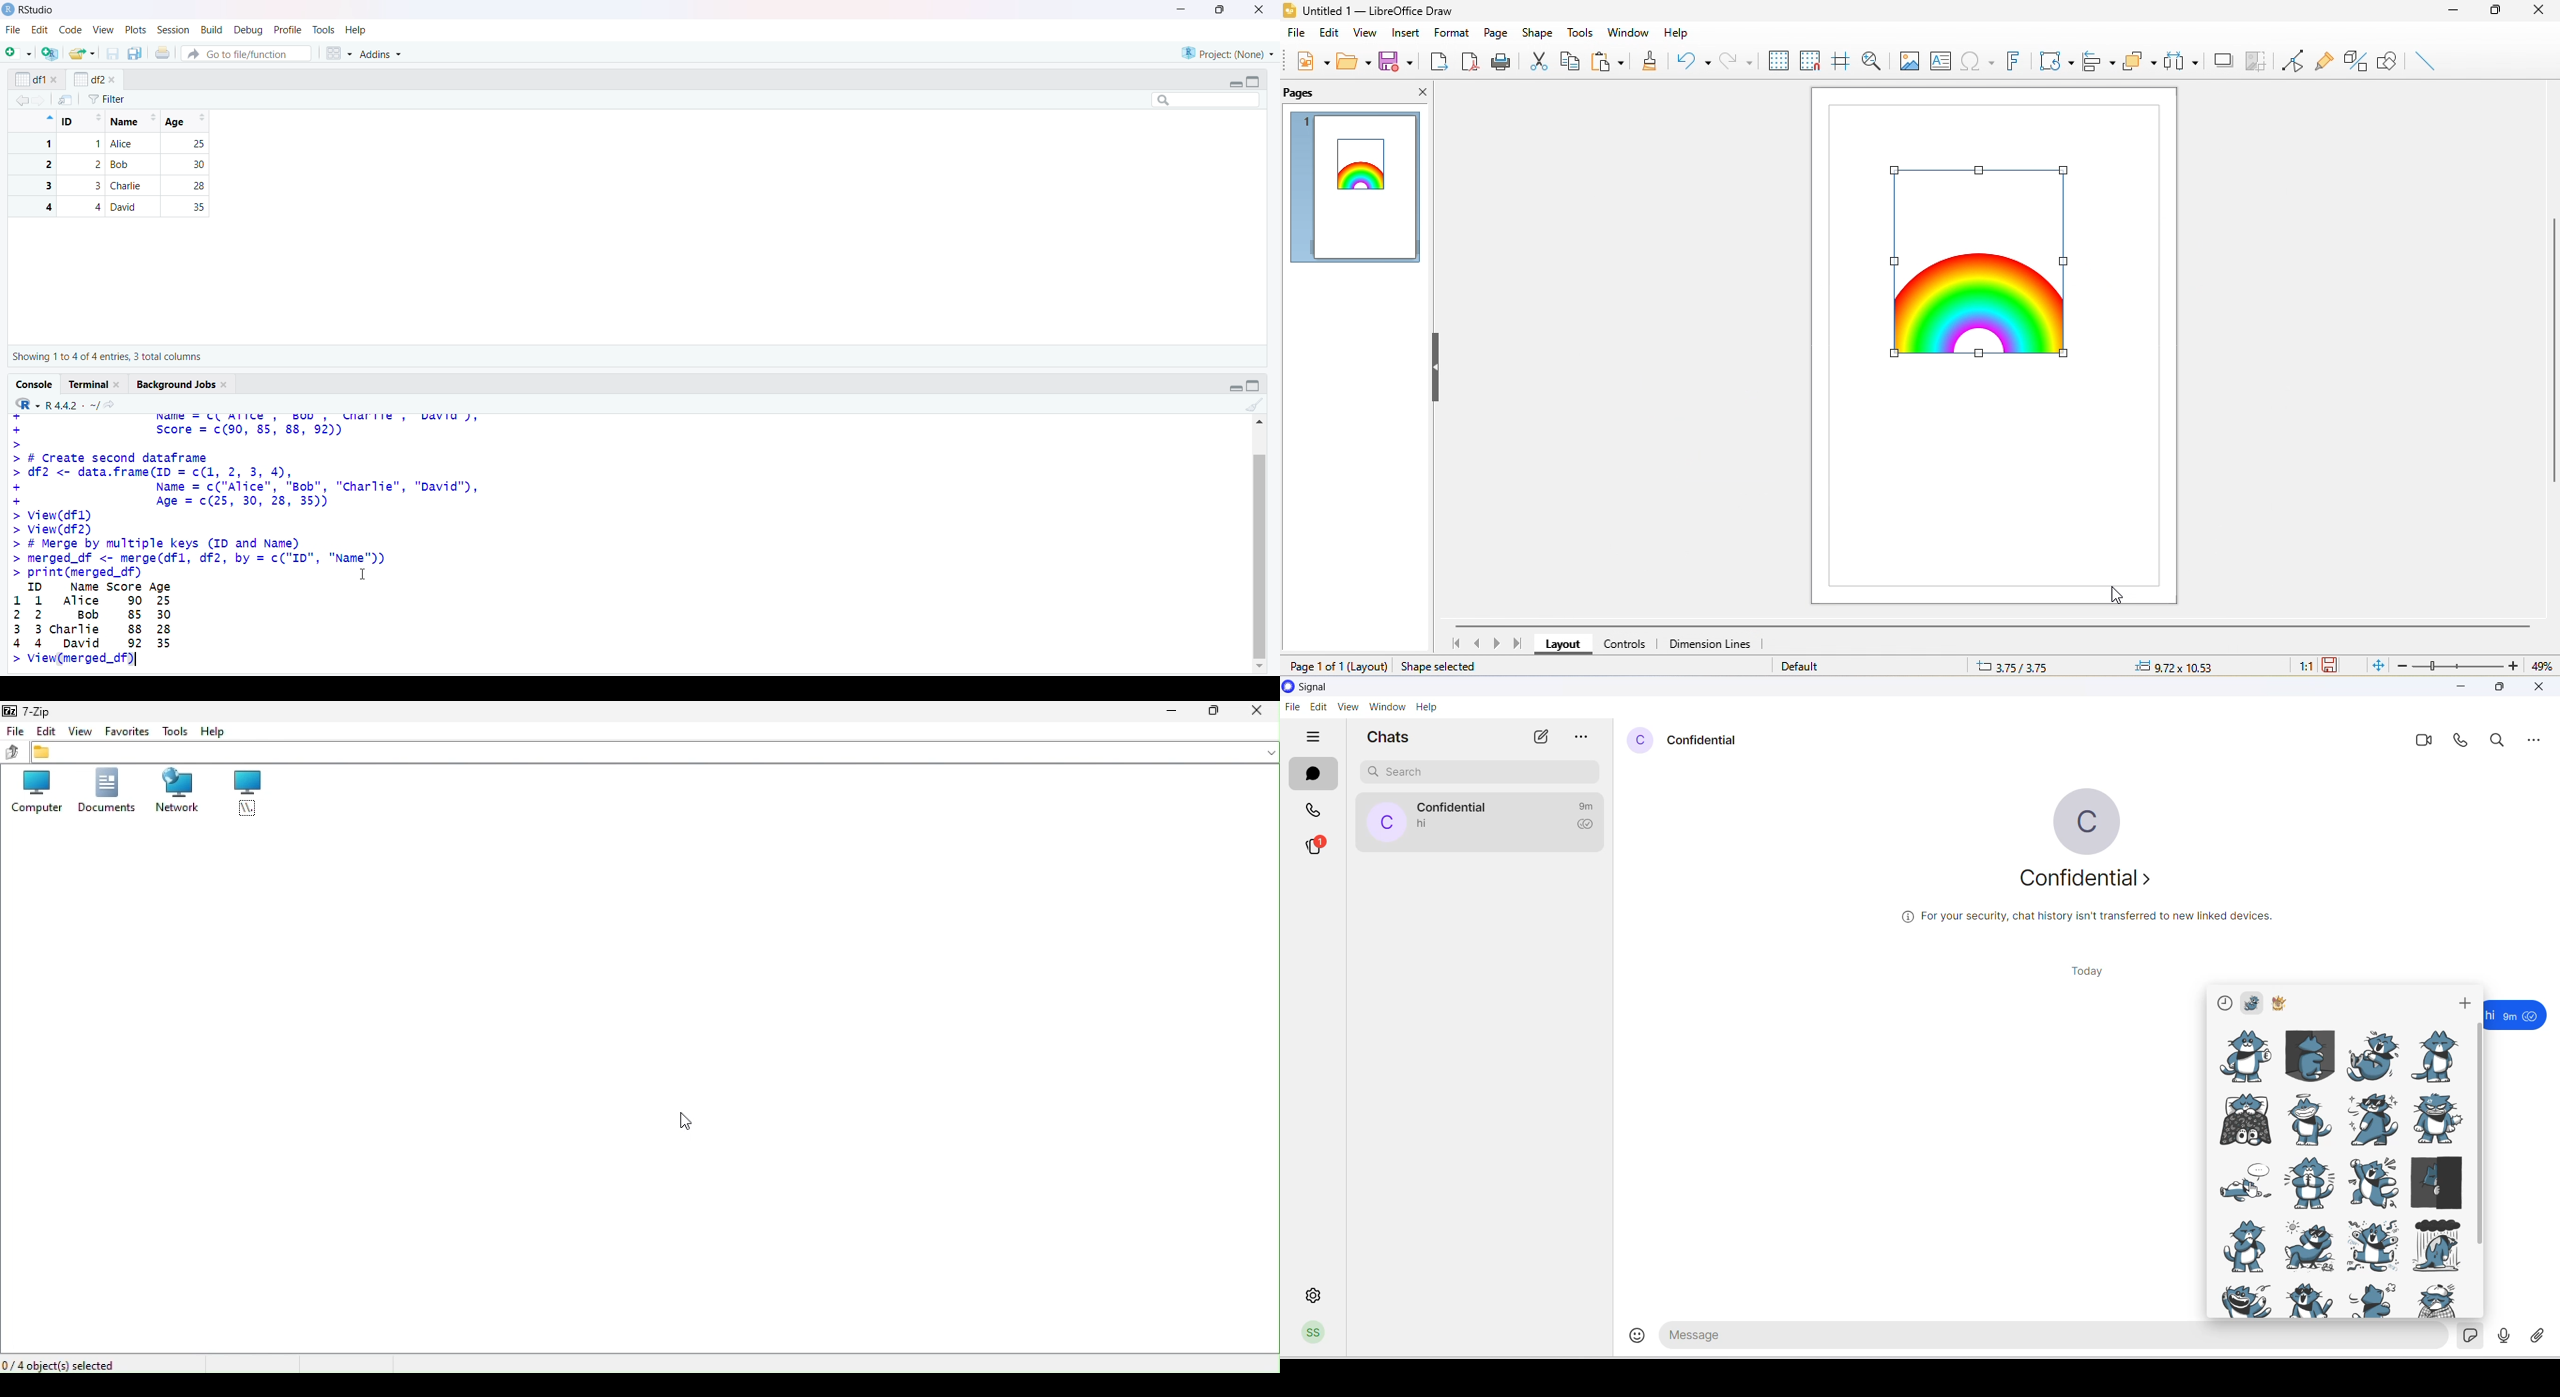 This screenshot has height=1400, width=2576. Describe the element at coordinates (1641, 742) in the screenshot. I see `profile picture` at that location.